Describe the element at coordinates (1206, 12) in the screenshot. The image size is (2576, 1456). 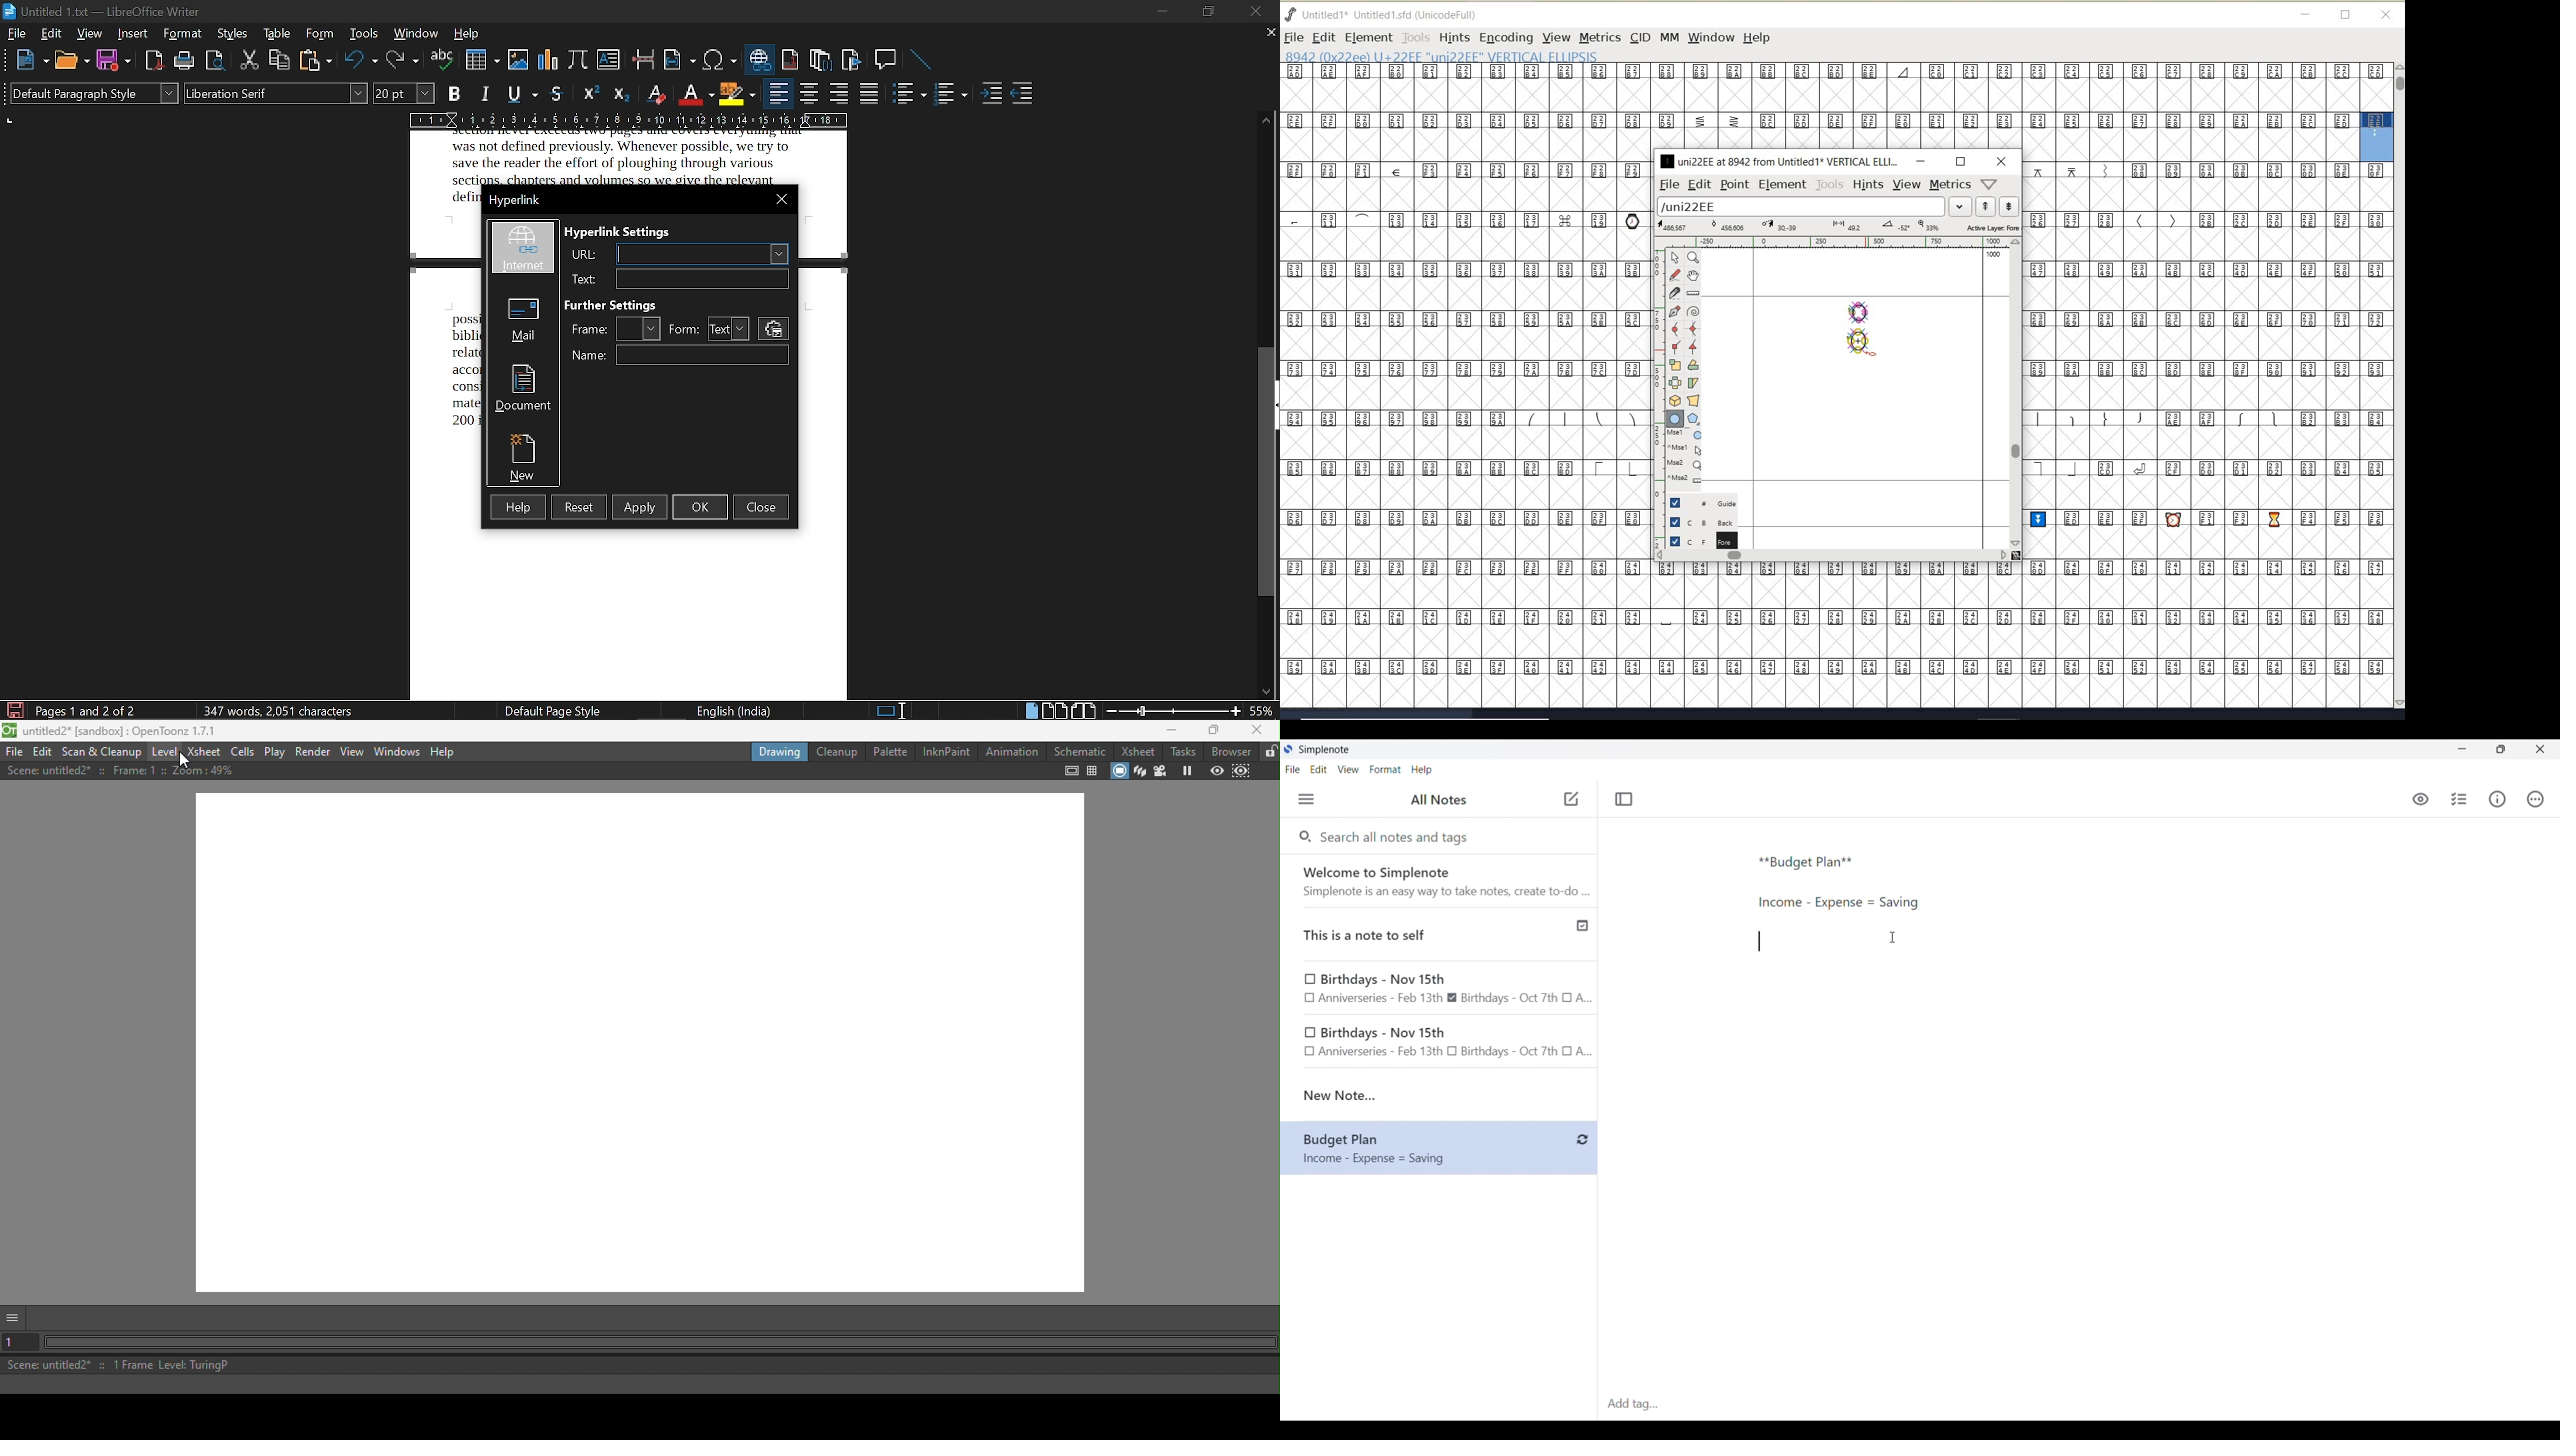
I see `restore down` at that location.